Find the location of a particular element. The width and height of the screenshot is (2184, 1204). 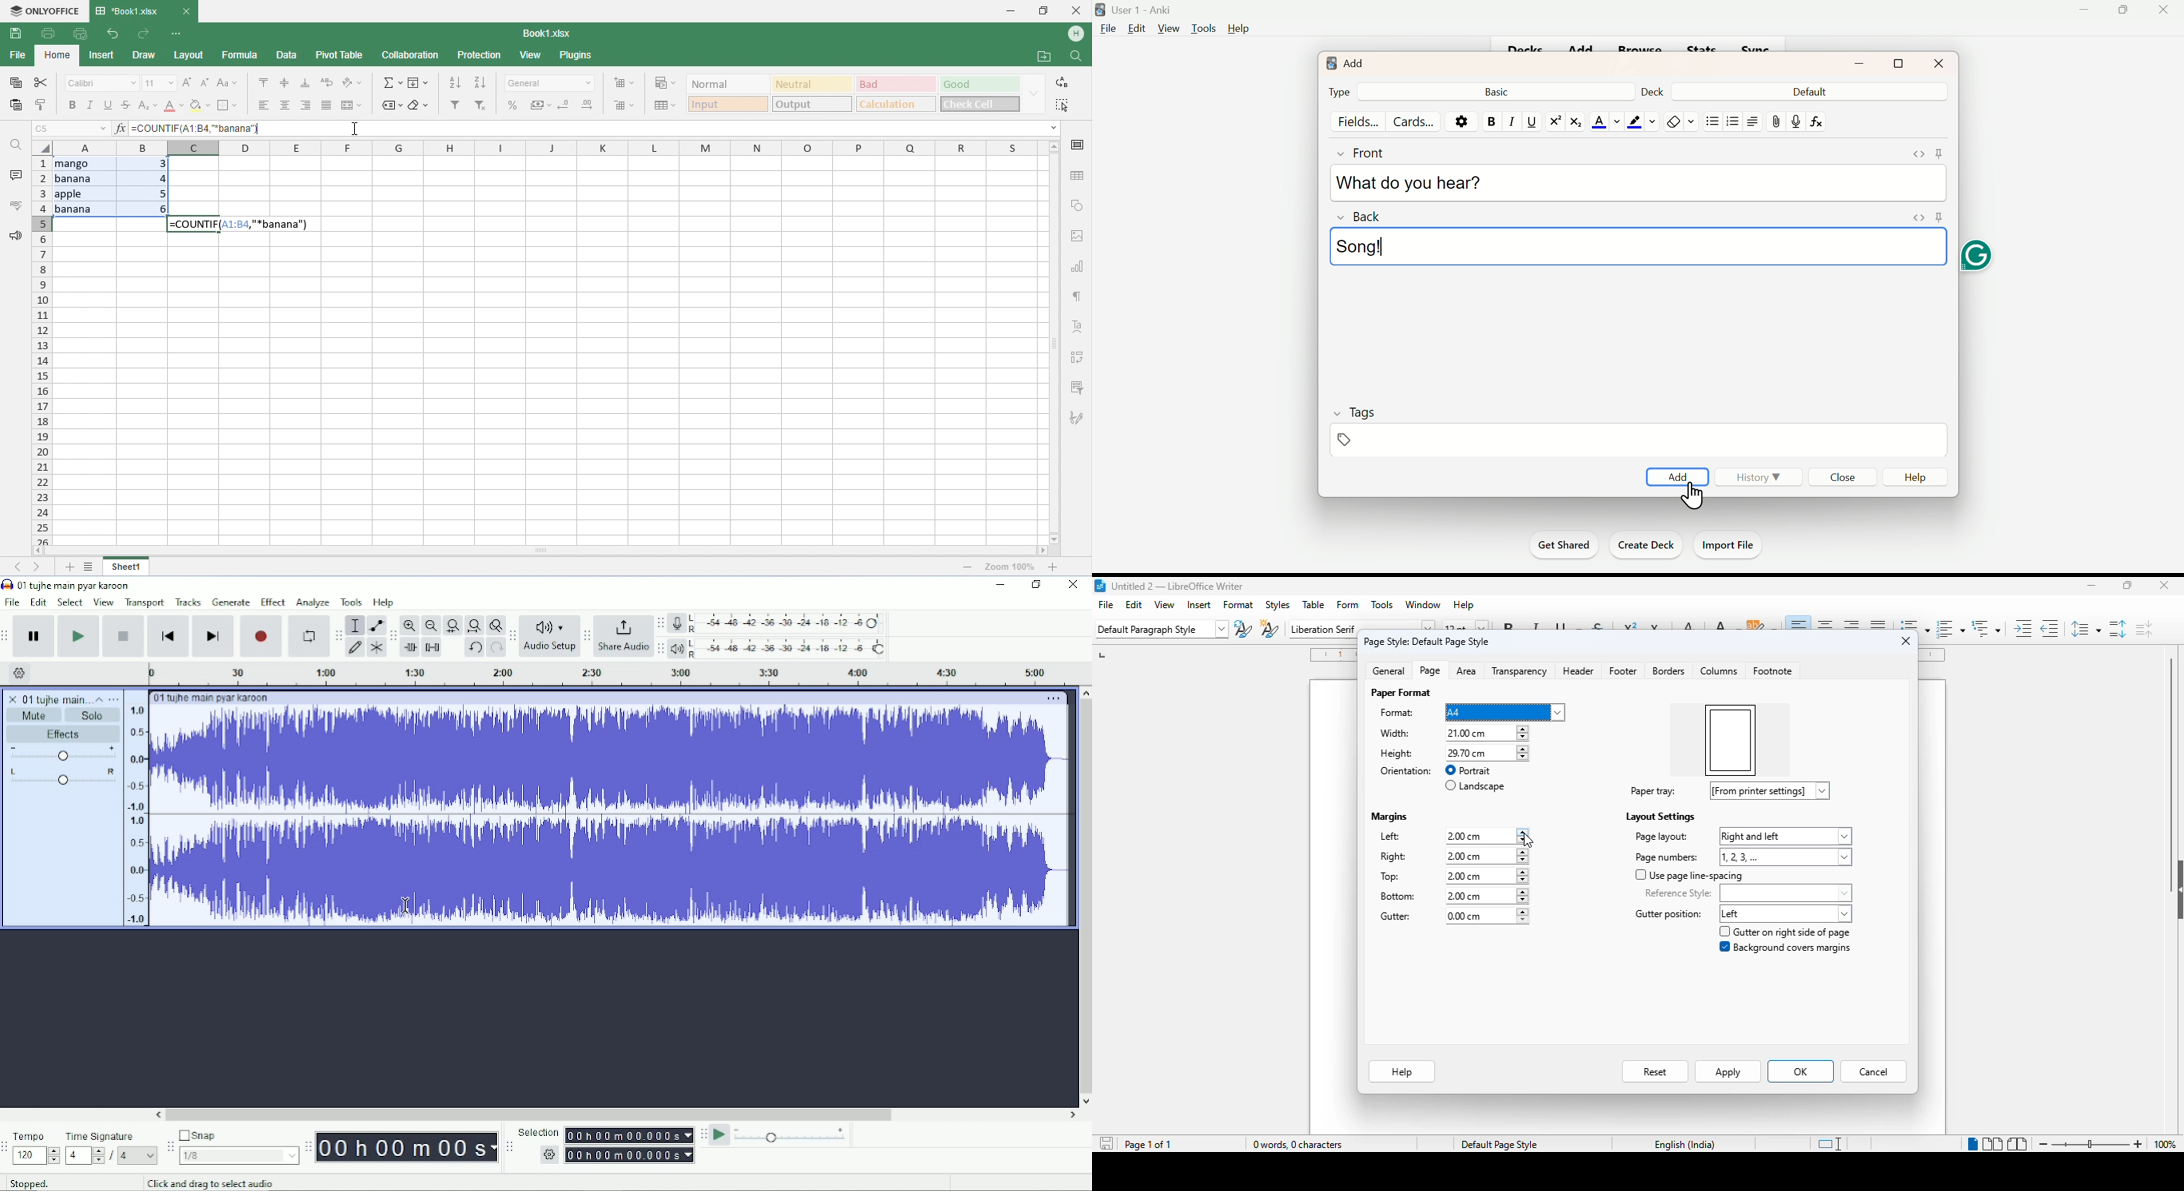

Record is located at coordinates (261, 637).